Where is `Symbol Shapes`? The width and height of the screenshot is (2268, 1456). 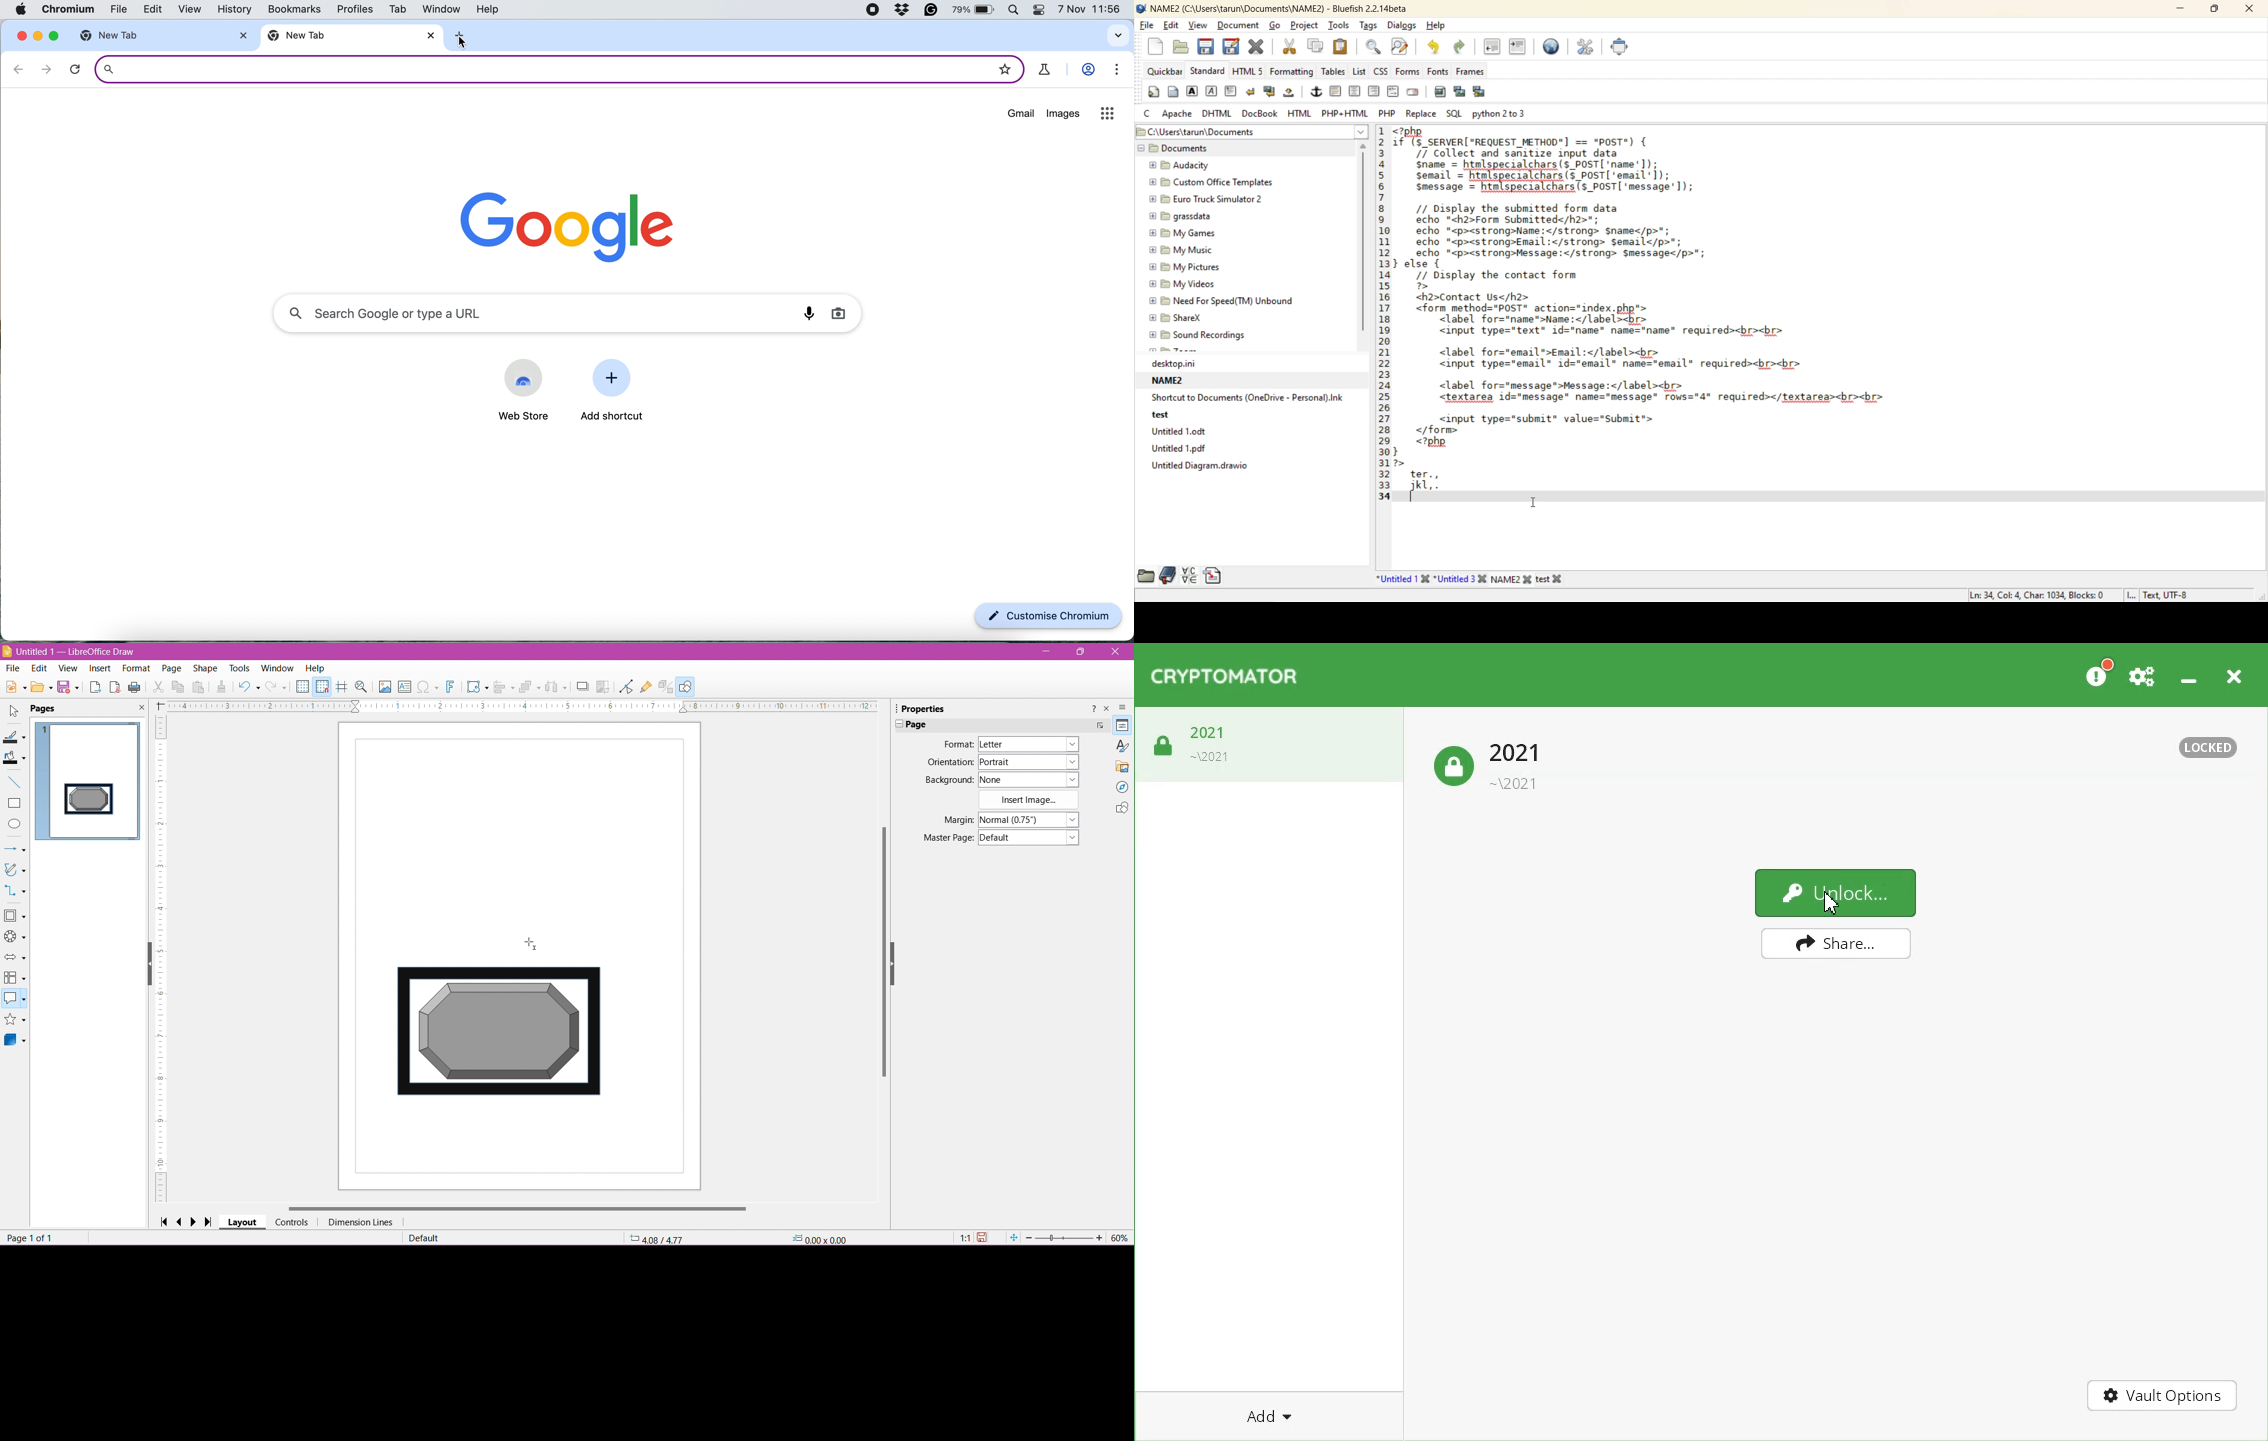
Symbol Shapes is located at coordinates (15, 938).